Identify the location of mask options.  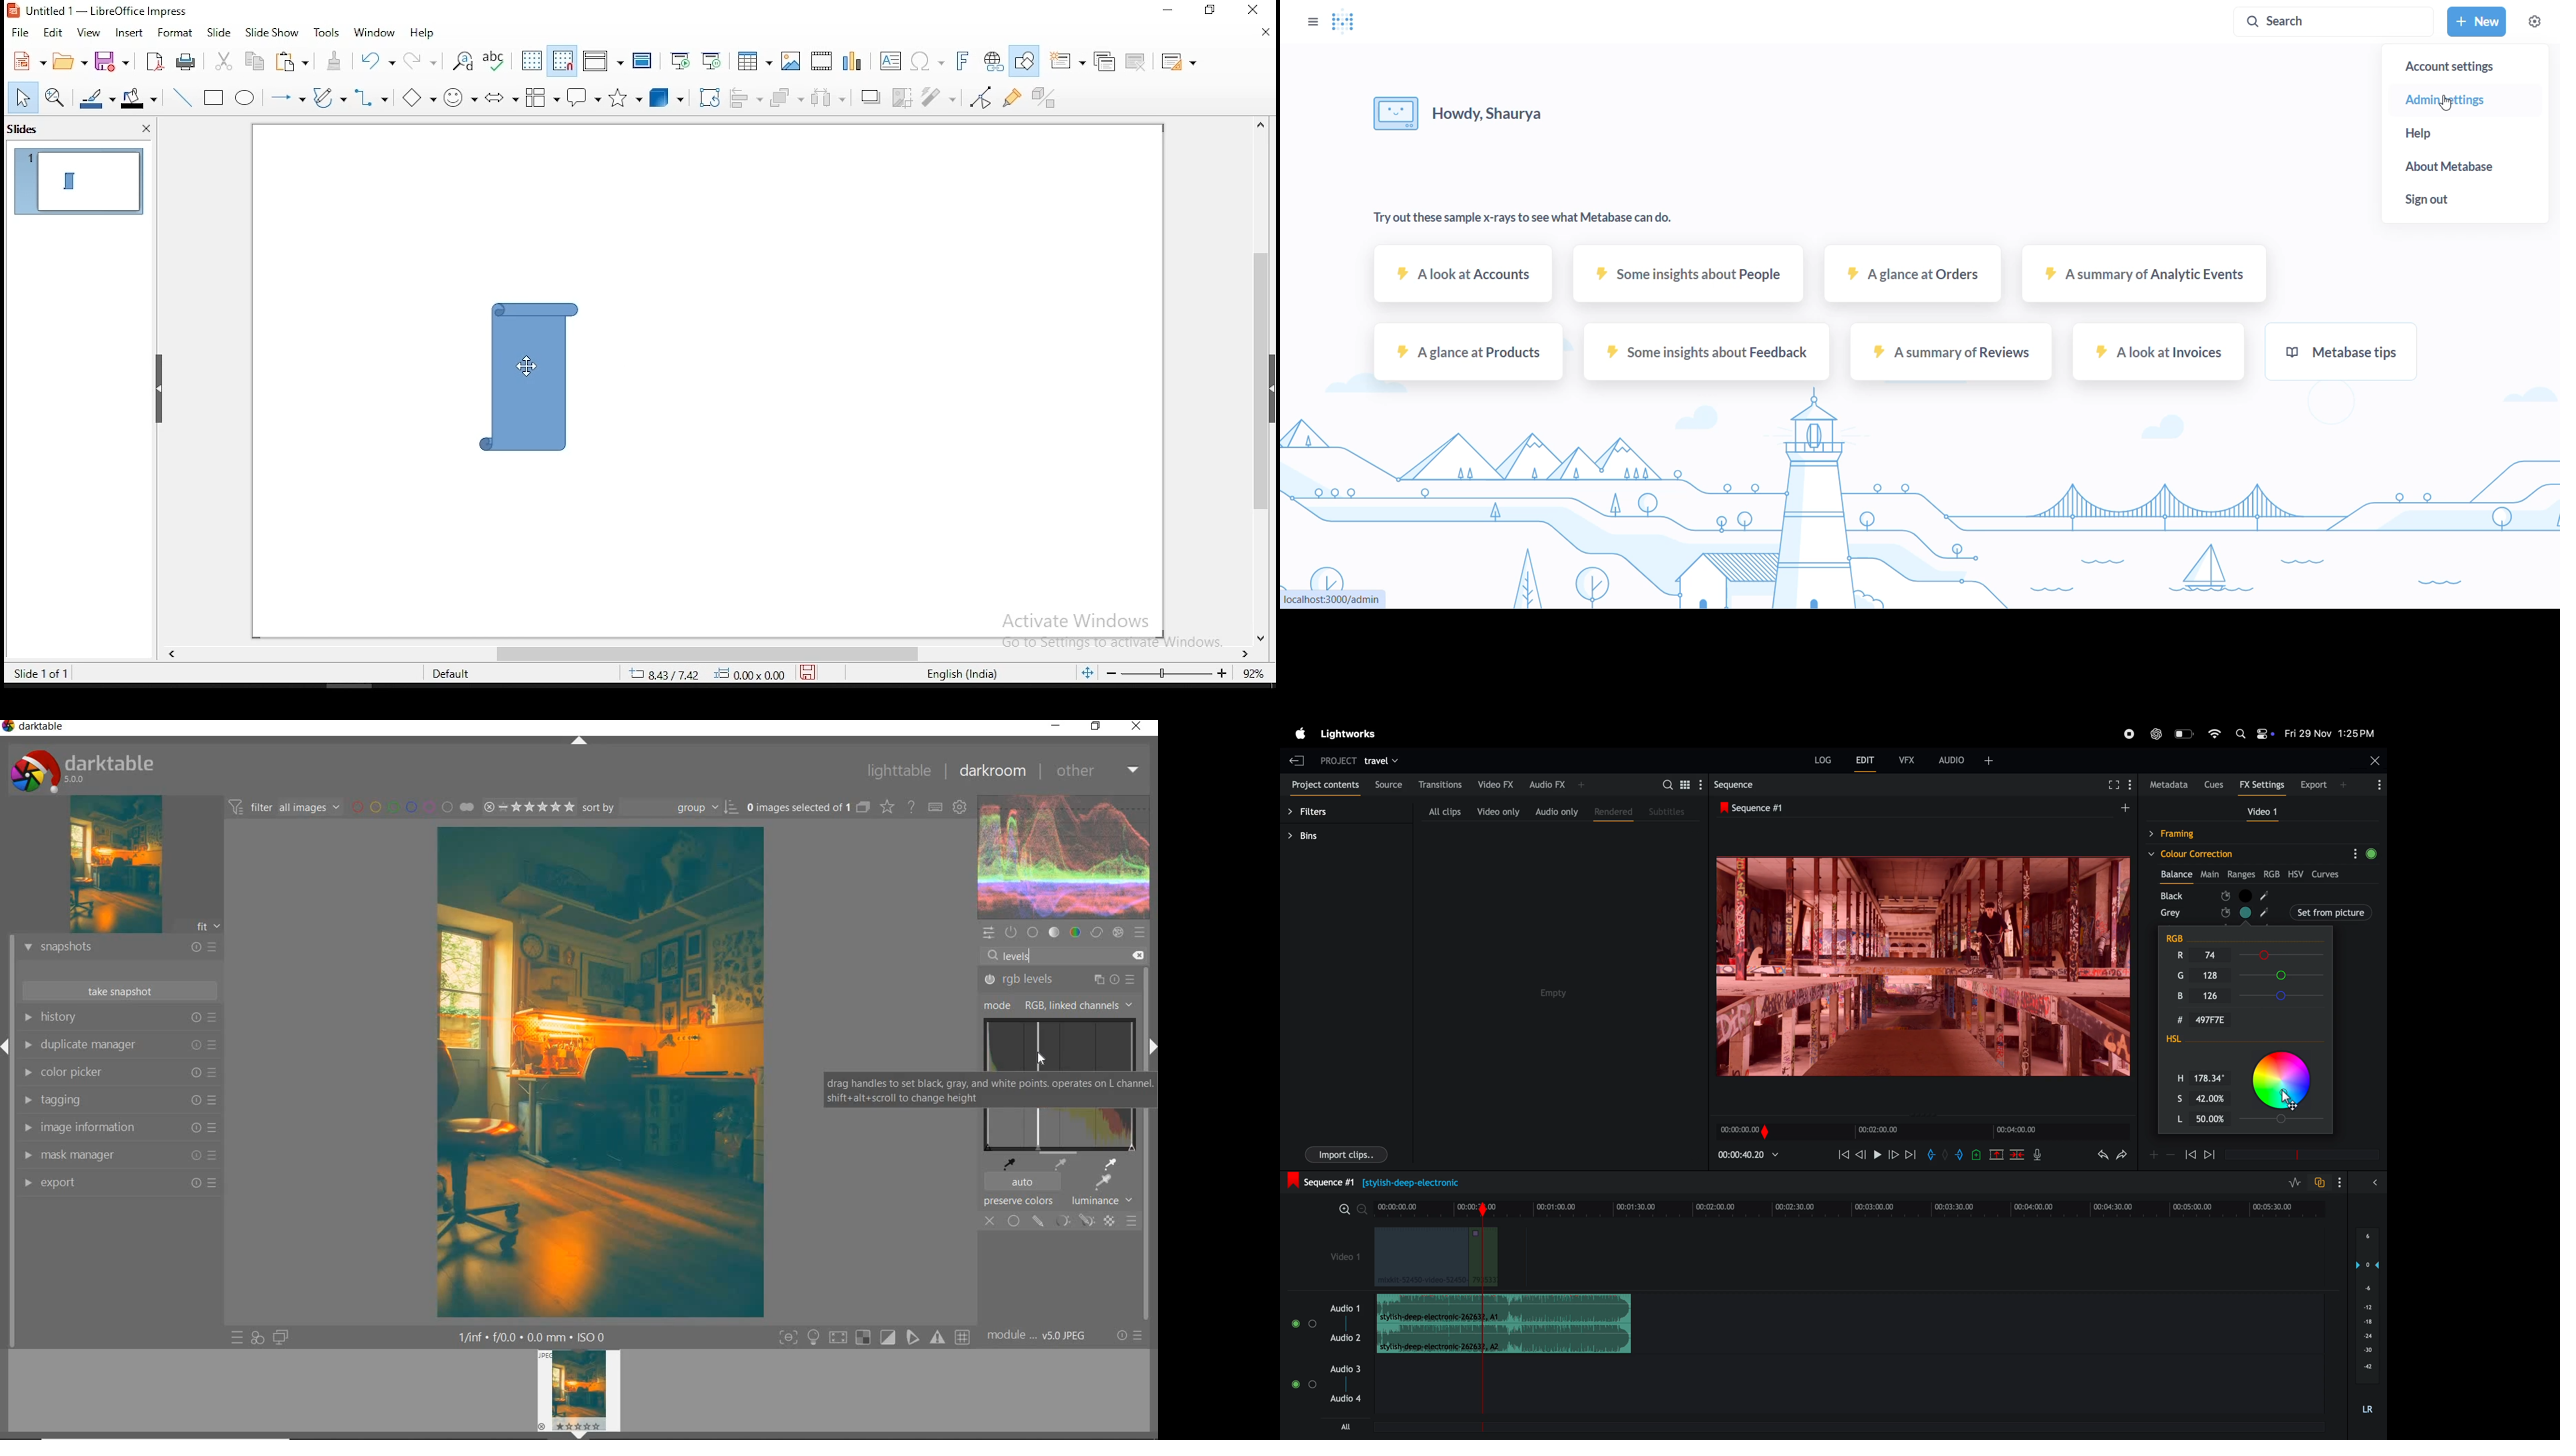
(1073, 1221).